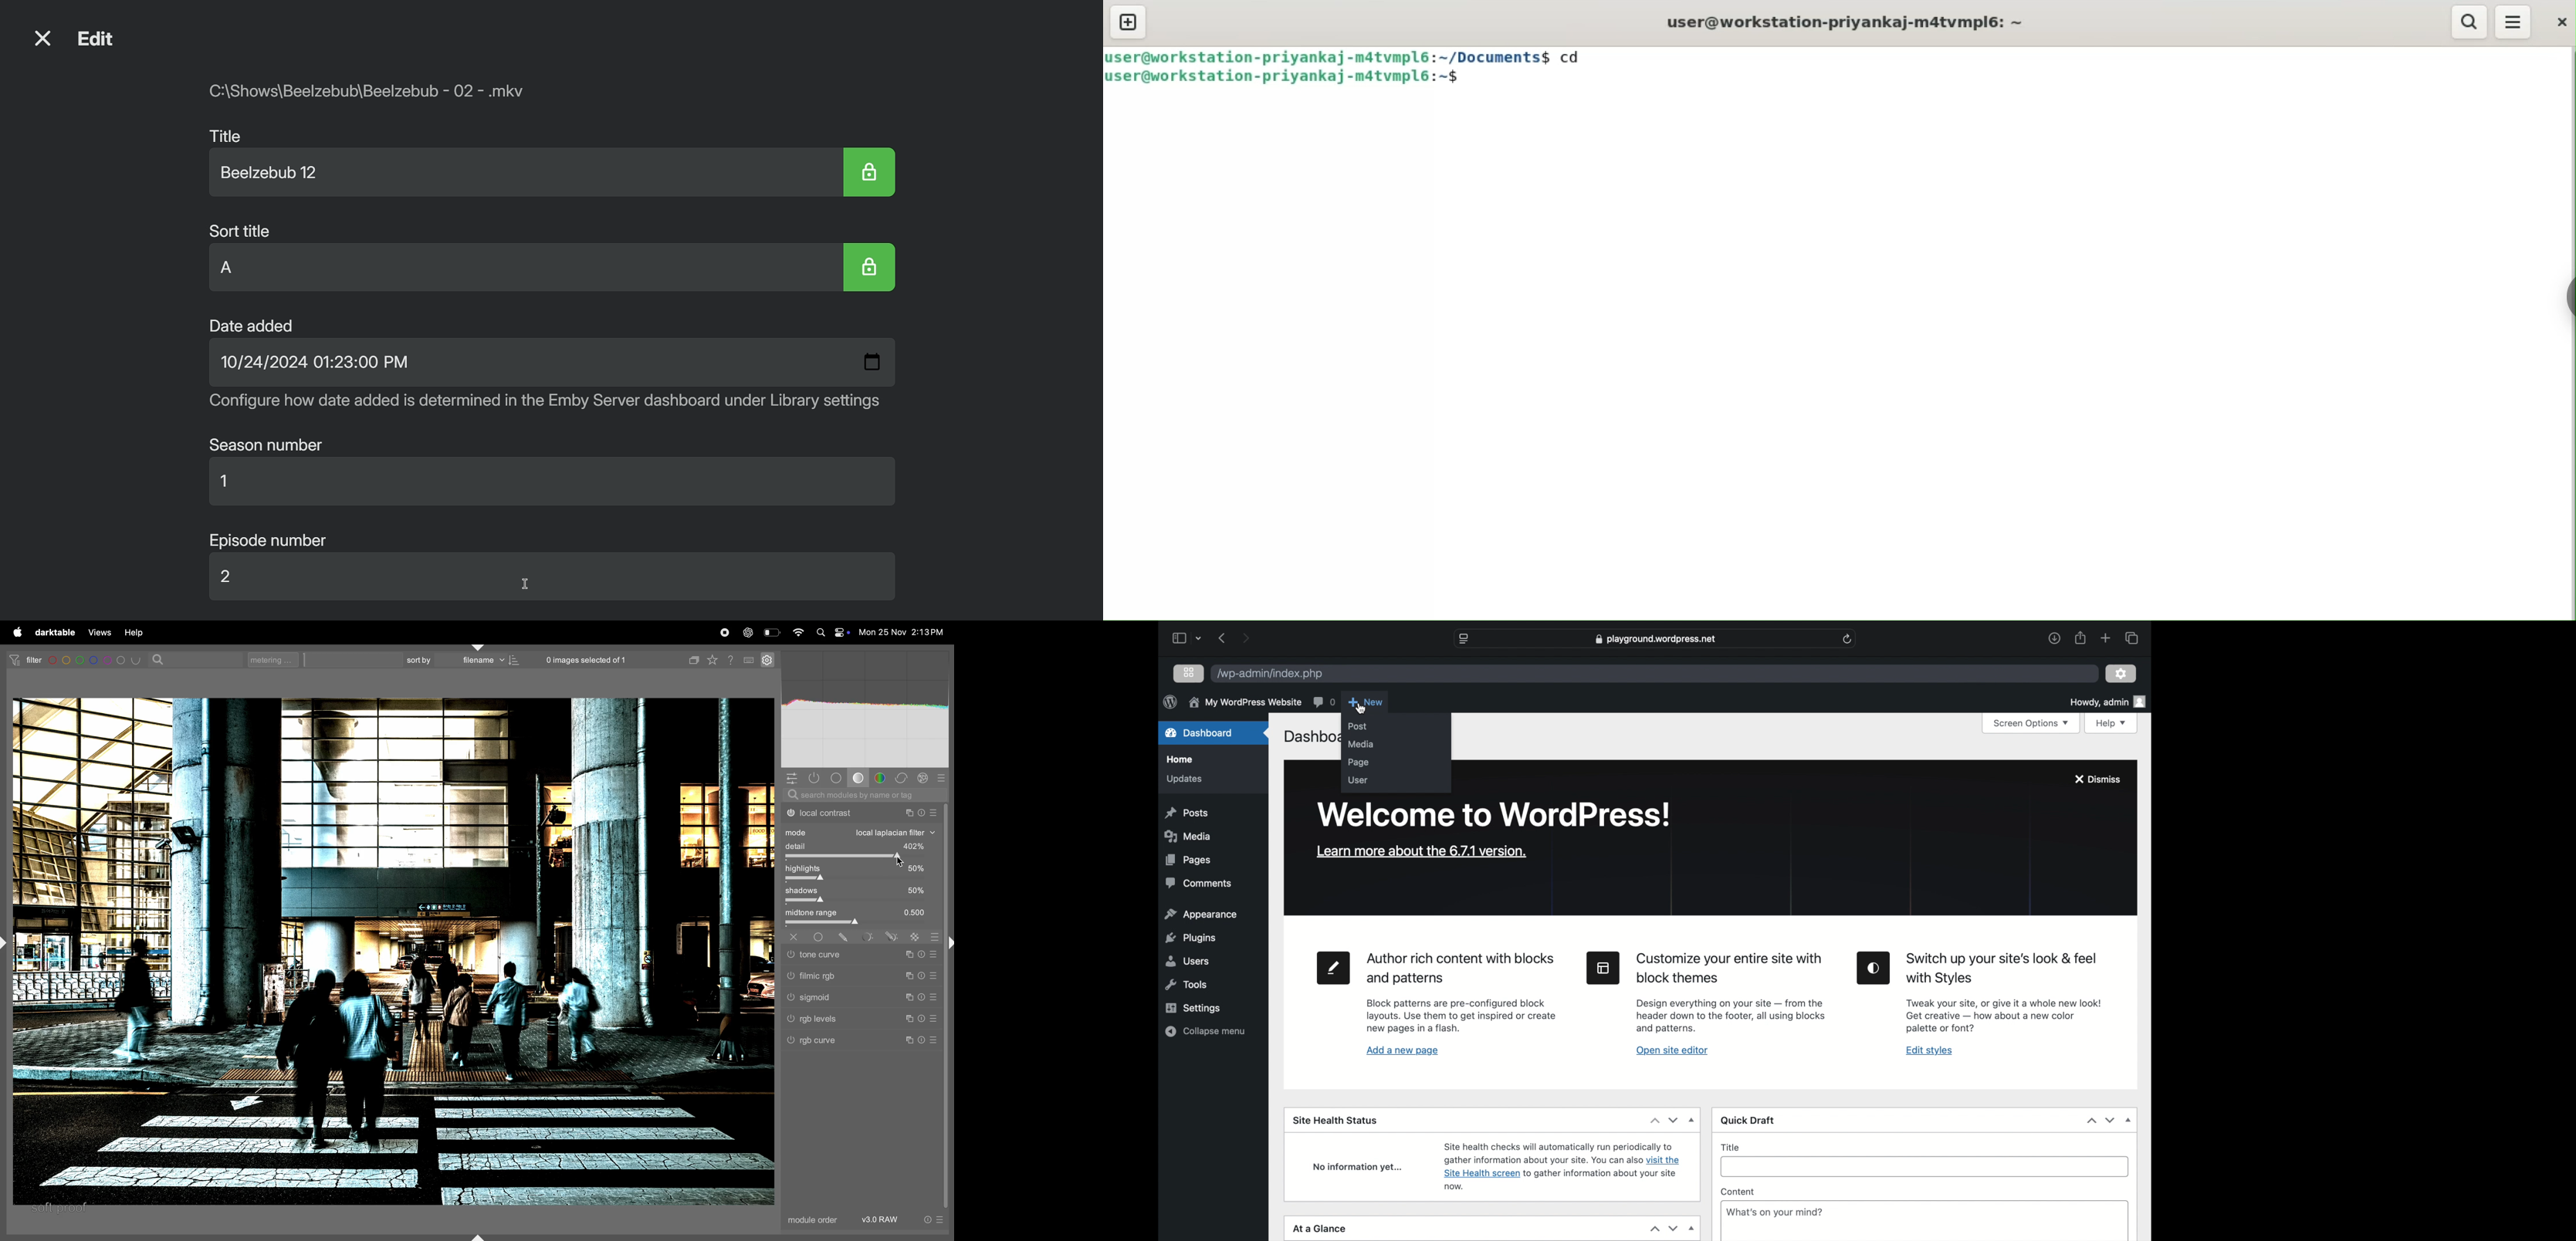 The width and height of the screenshot is (2576, 1260). Describe the element at coordinates (870, 360) in the screenshot. I see `Date screen` at that location.